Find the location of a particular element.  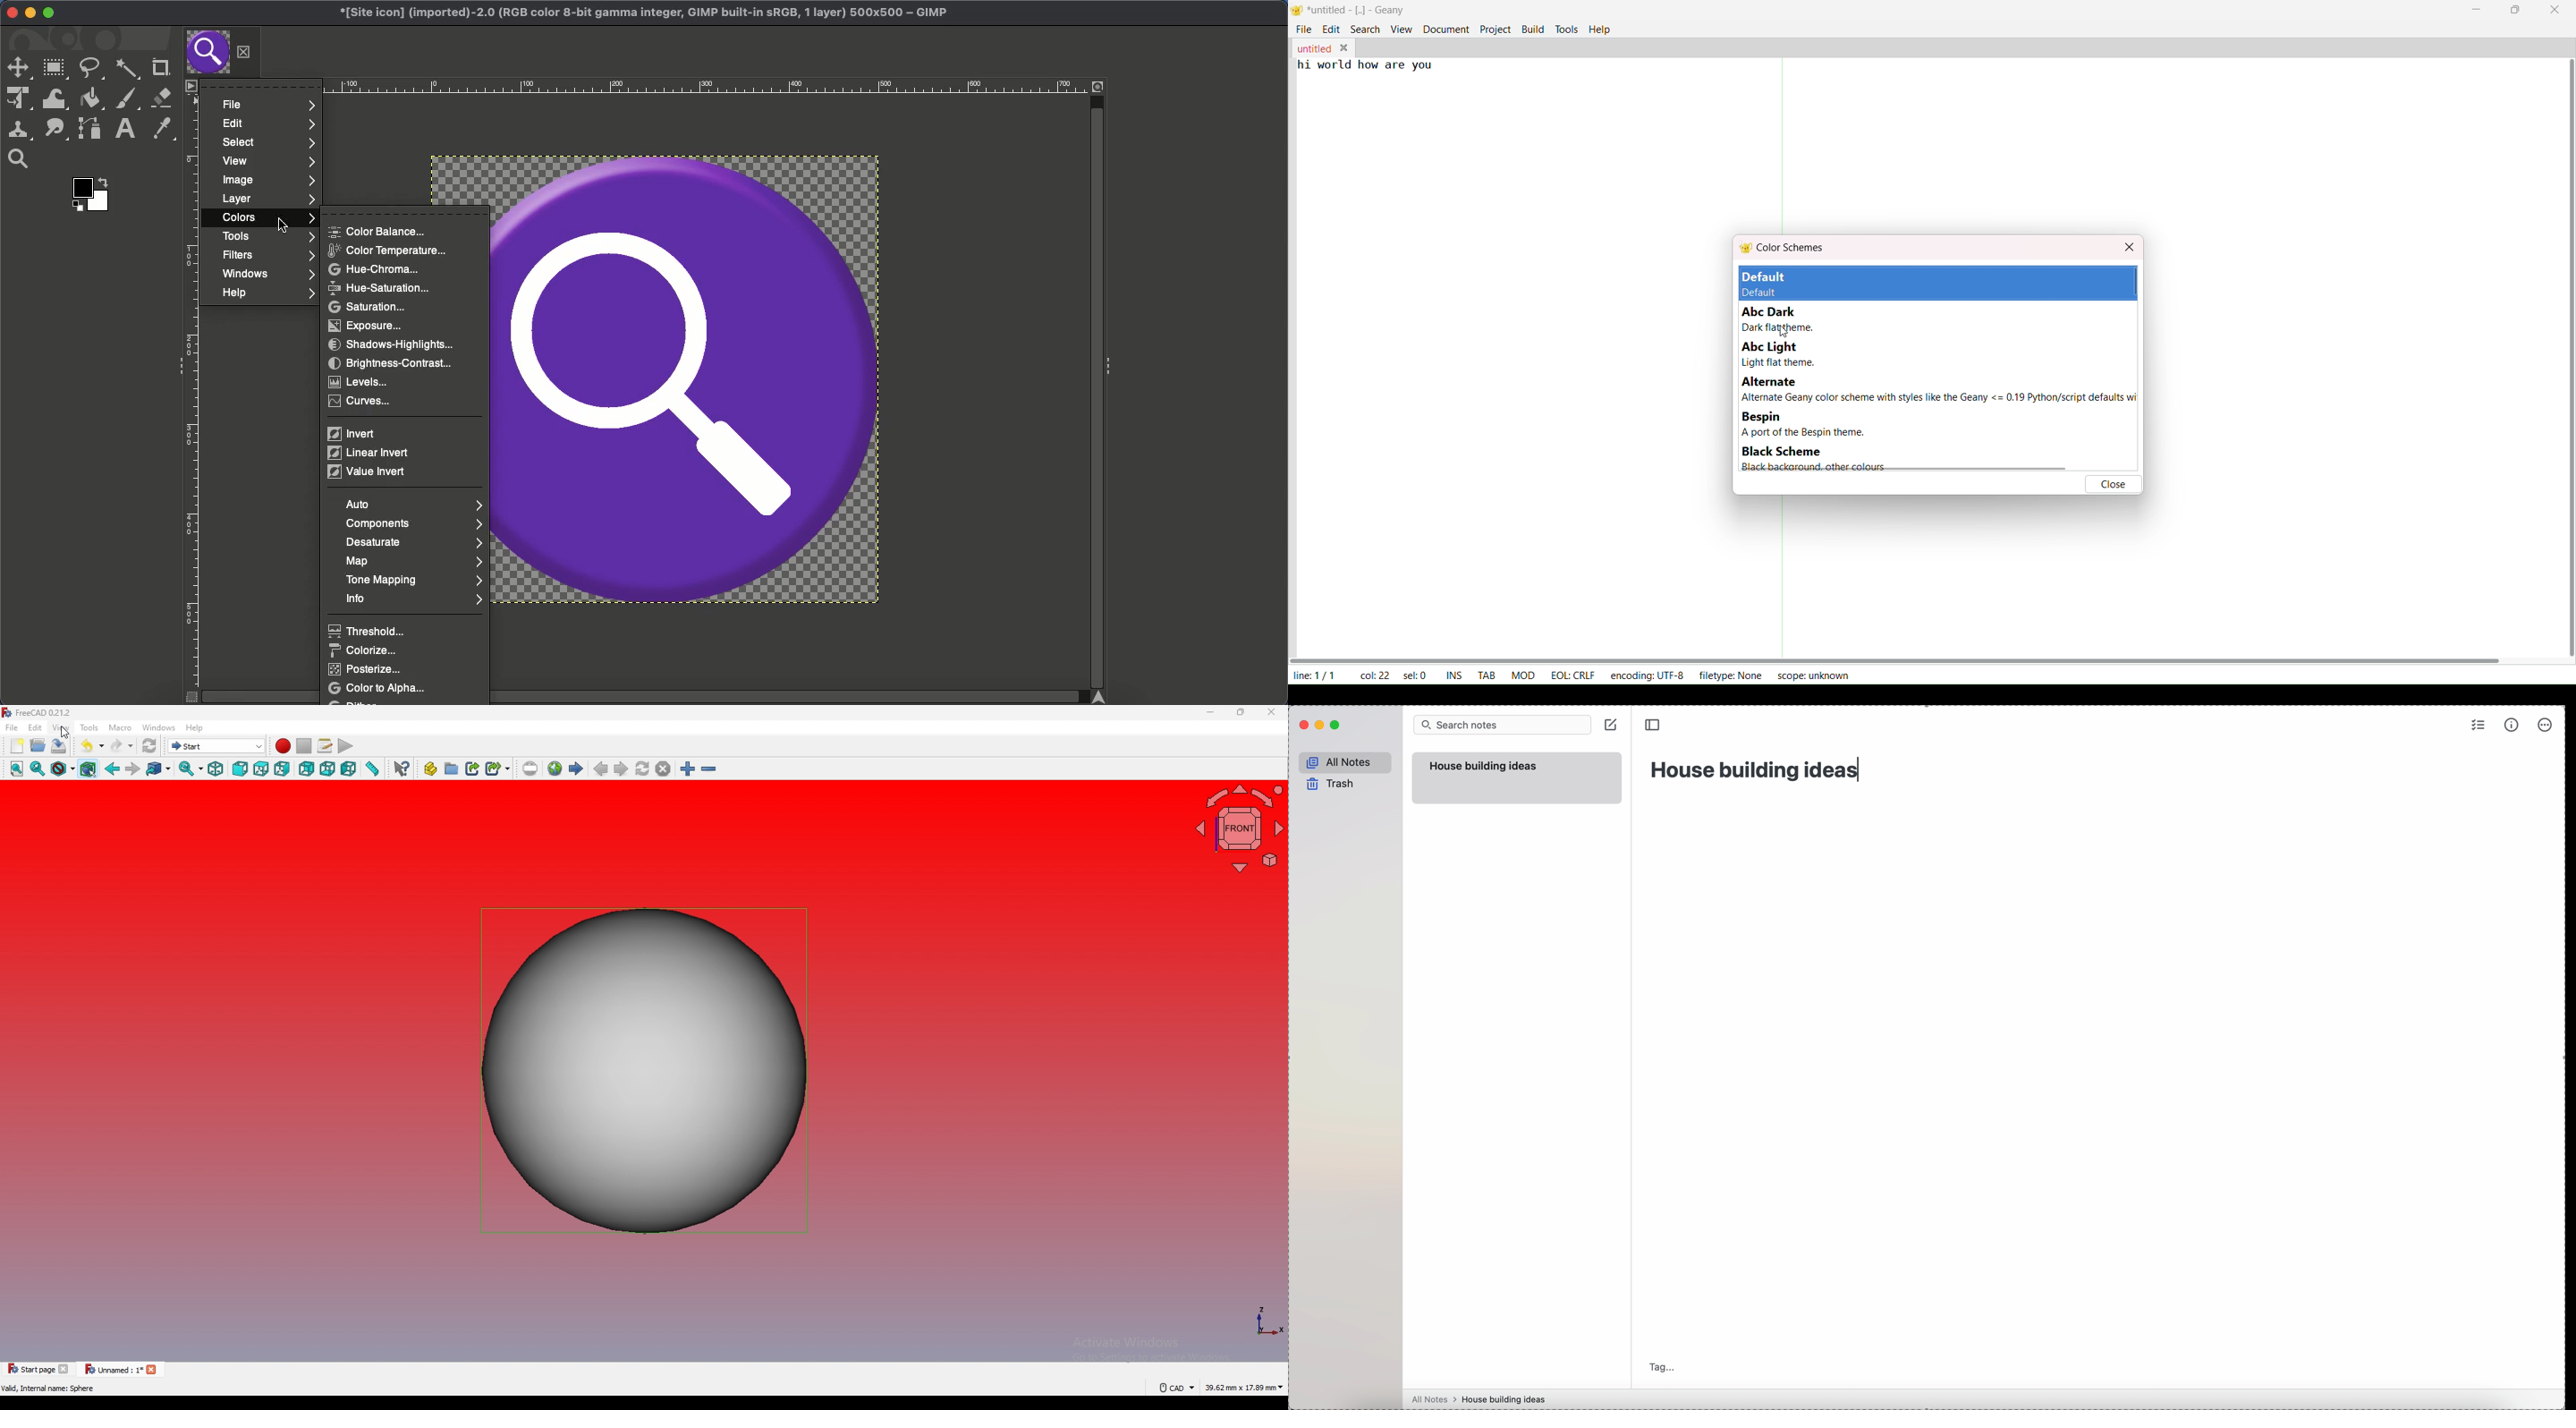

Color to alpha is located at coordinates (382, 688).